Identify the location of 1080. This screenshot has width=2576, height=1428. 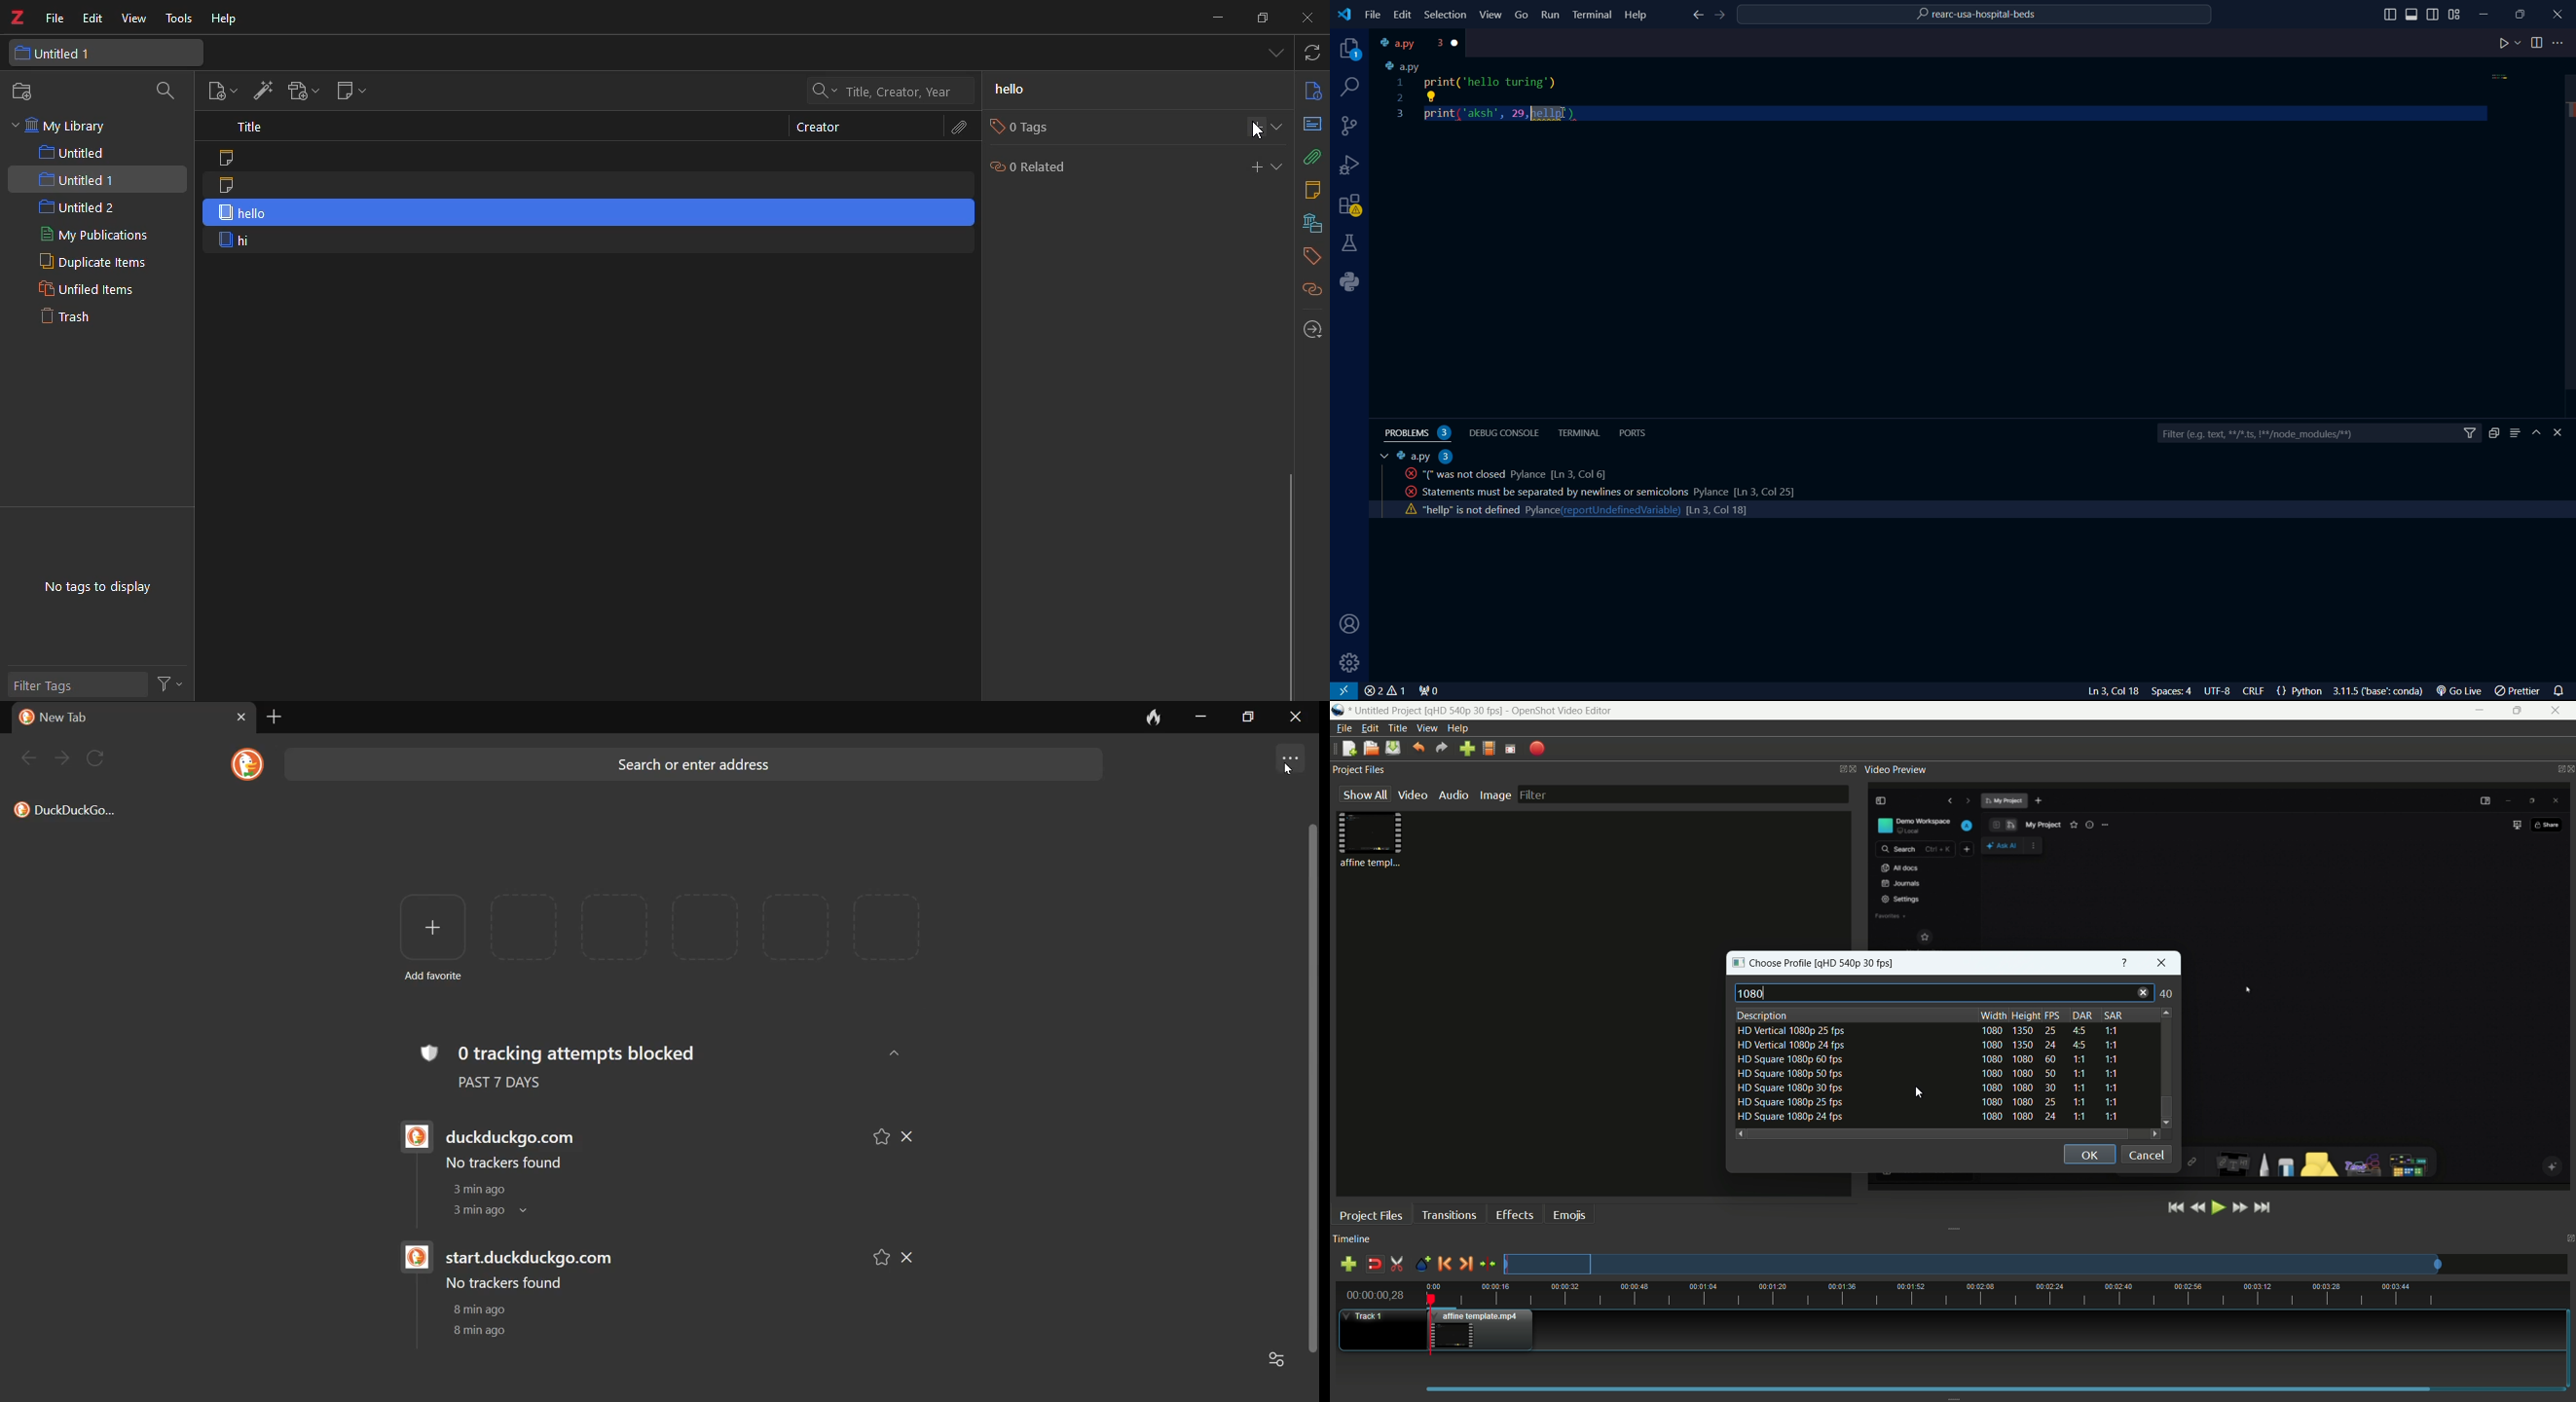
(1754, 994).